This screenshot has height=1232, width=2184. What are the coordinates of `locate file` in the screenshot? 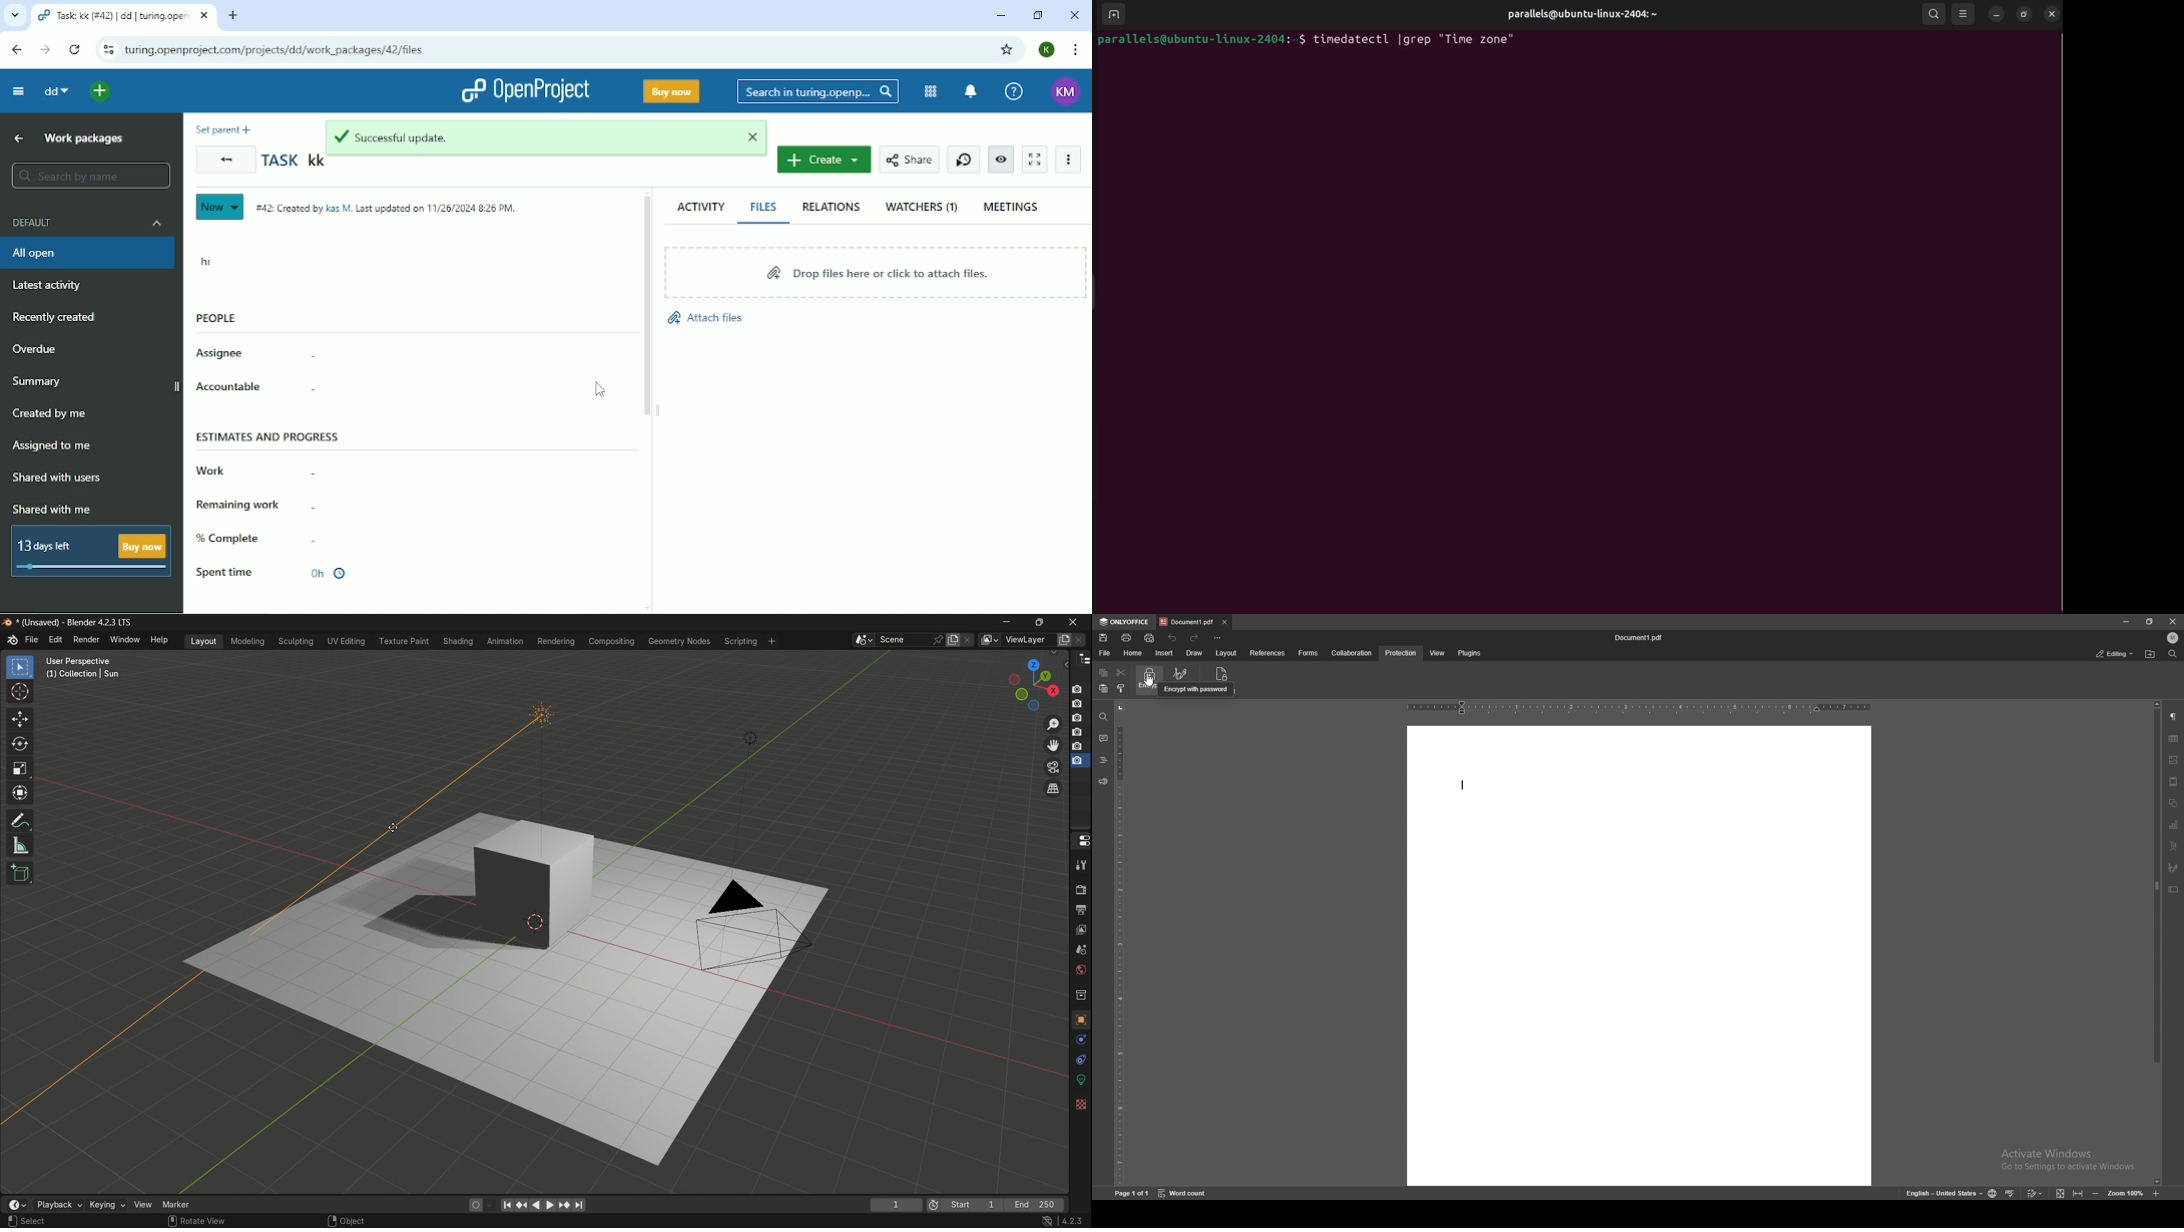 It's located at (2150, 654).